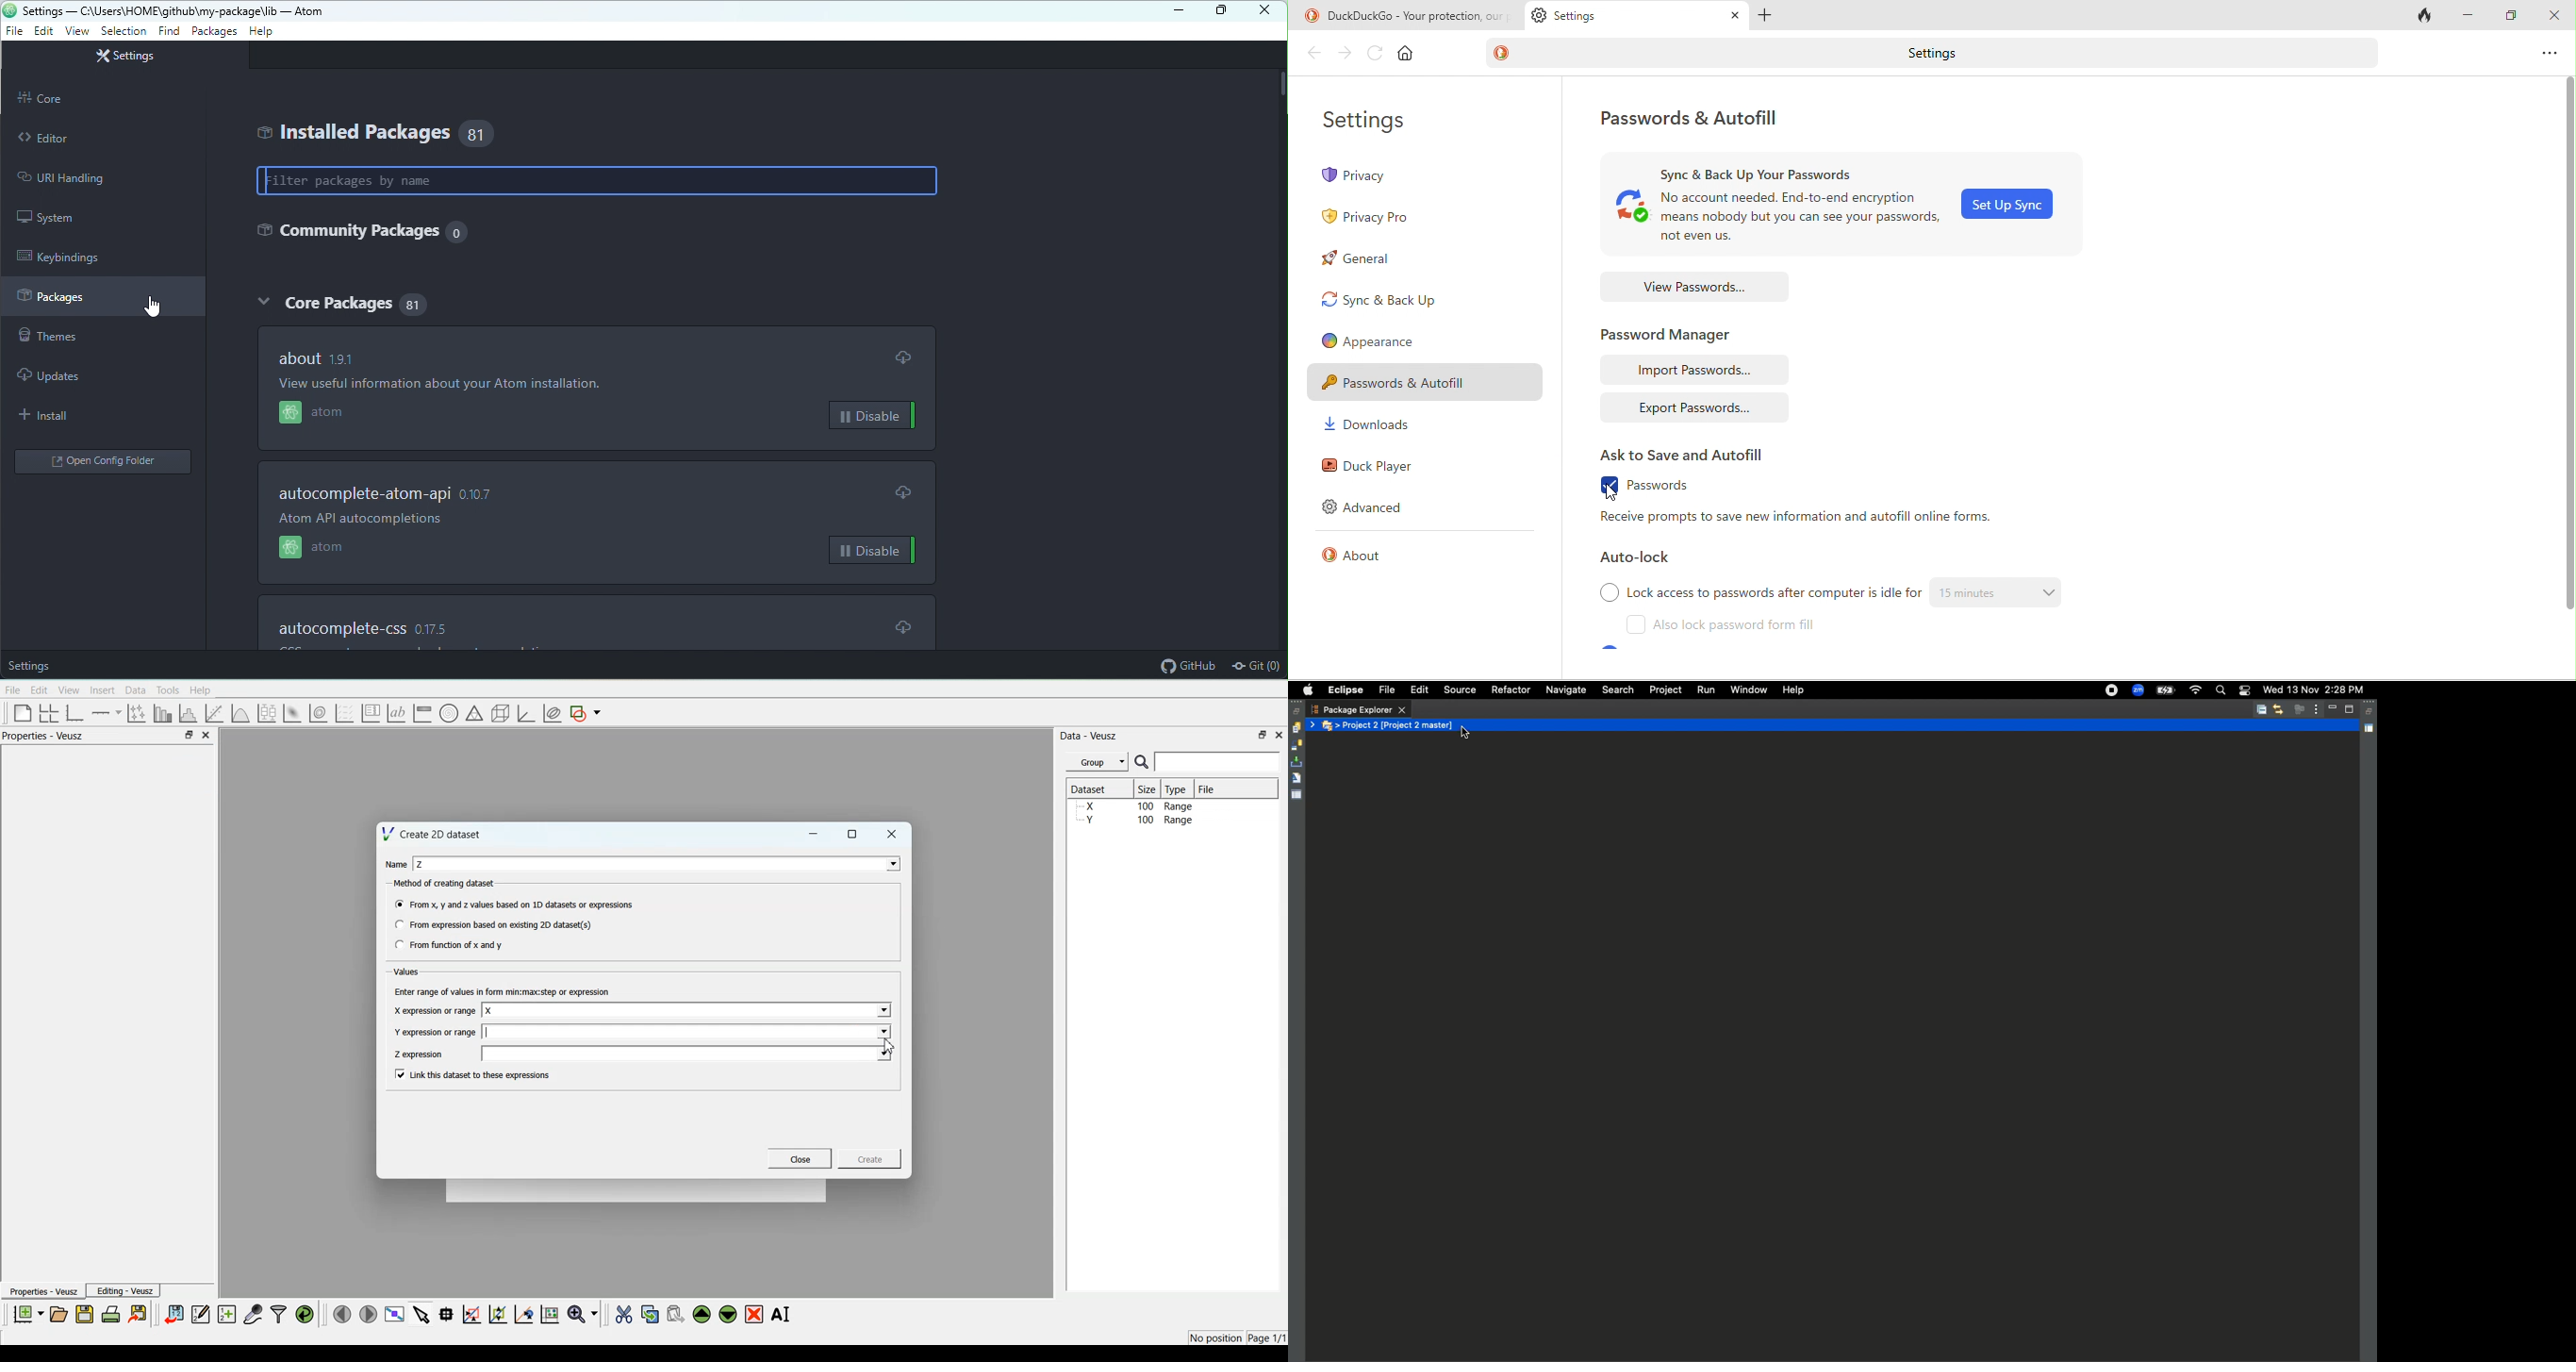 Image resolution: width=2576 pixels, height=1372 pixels. I want to click on advanced, so click(1371, 509).